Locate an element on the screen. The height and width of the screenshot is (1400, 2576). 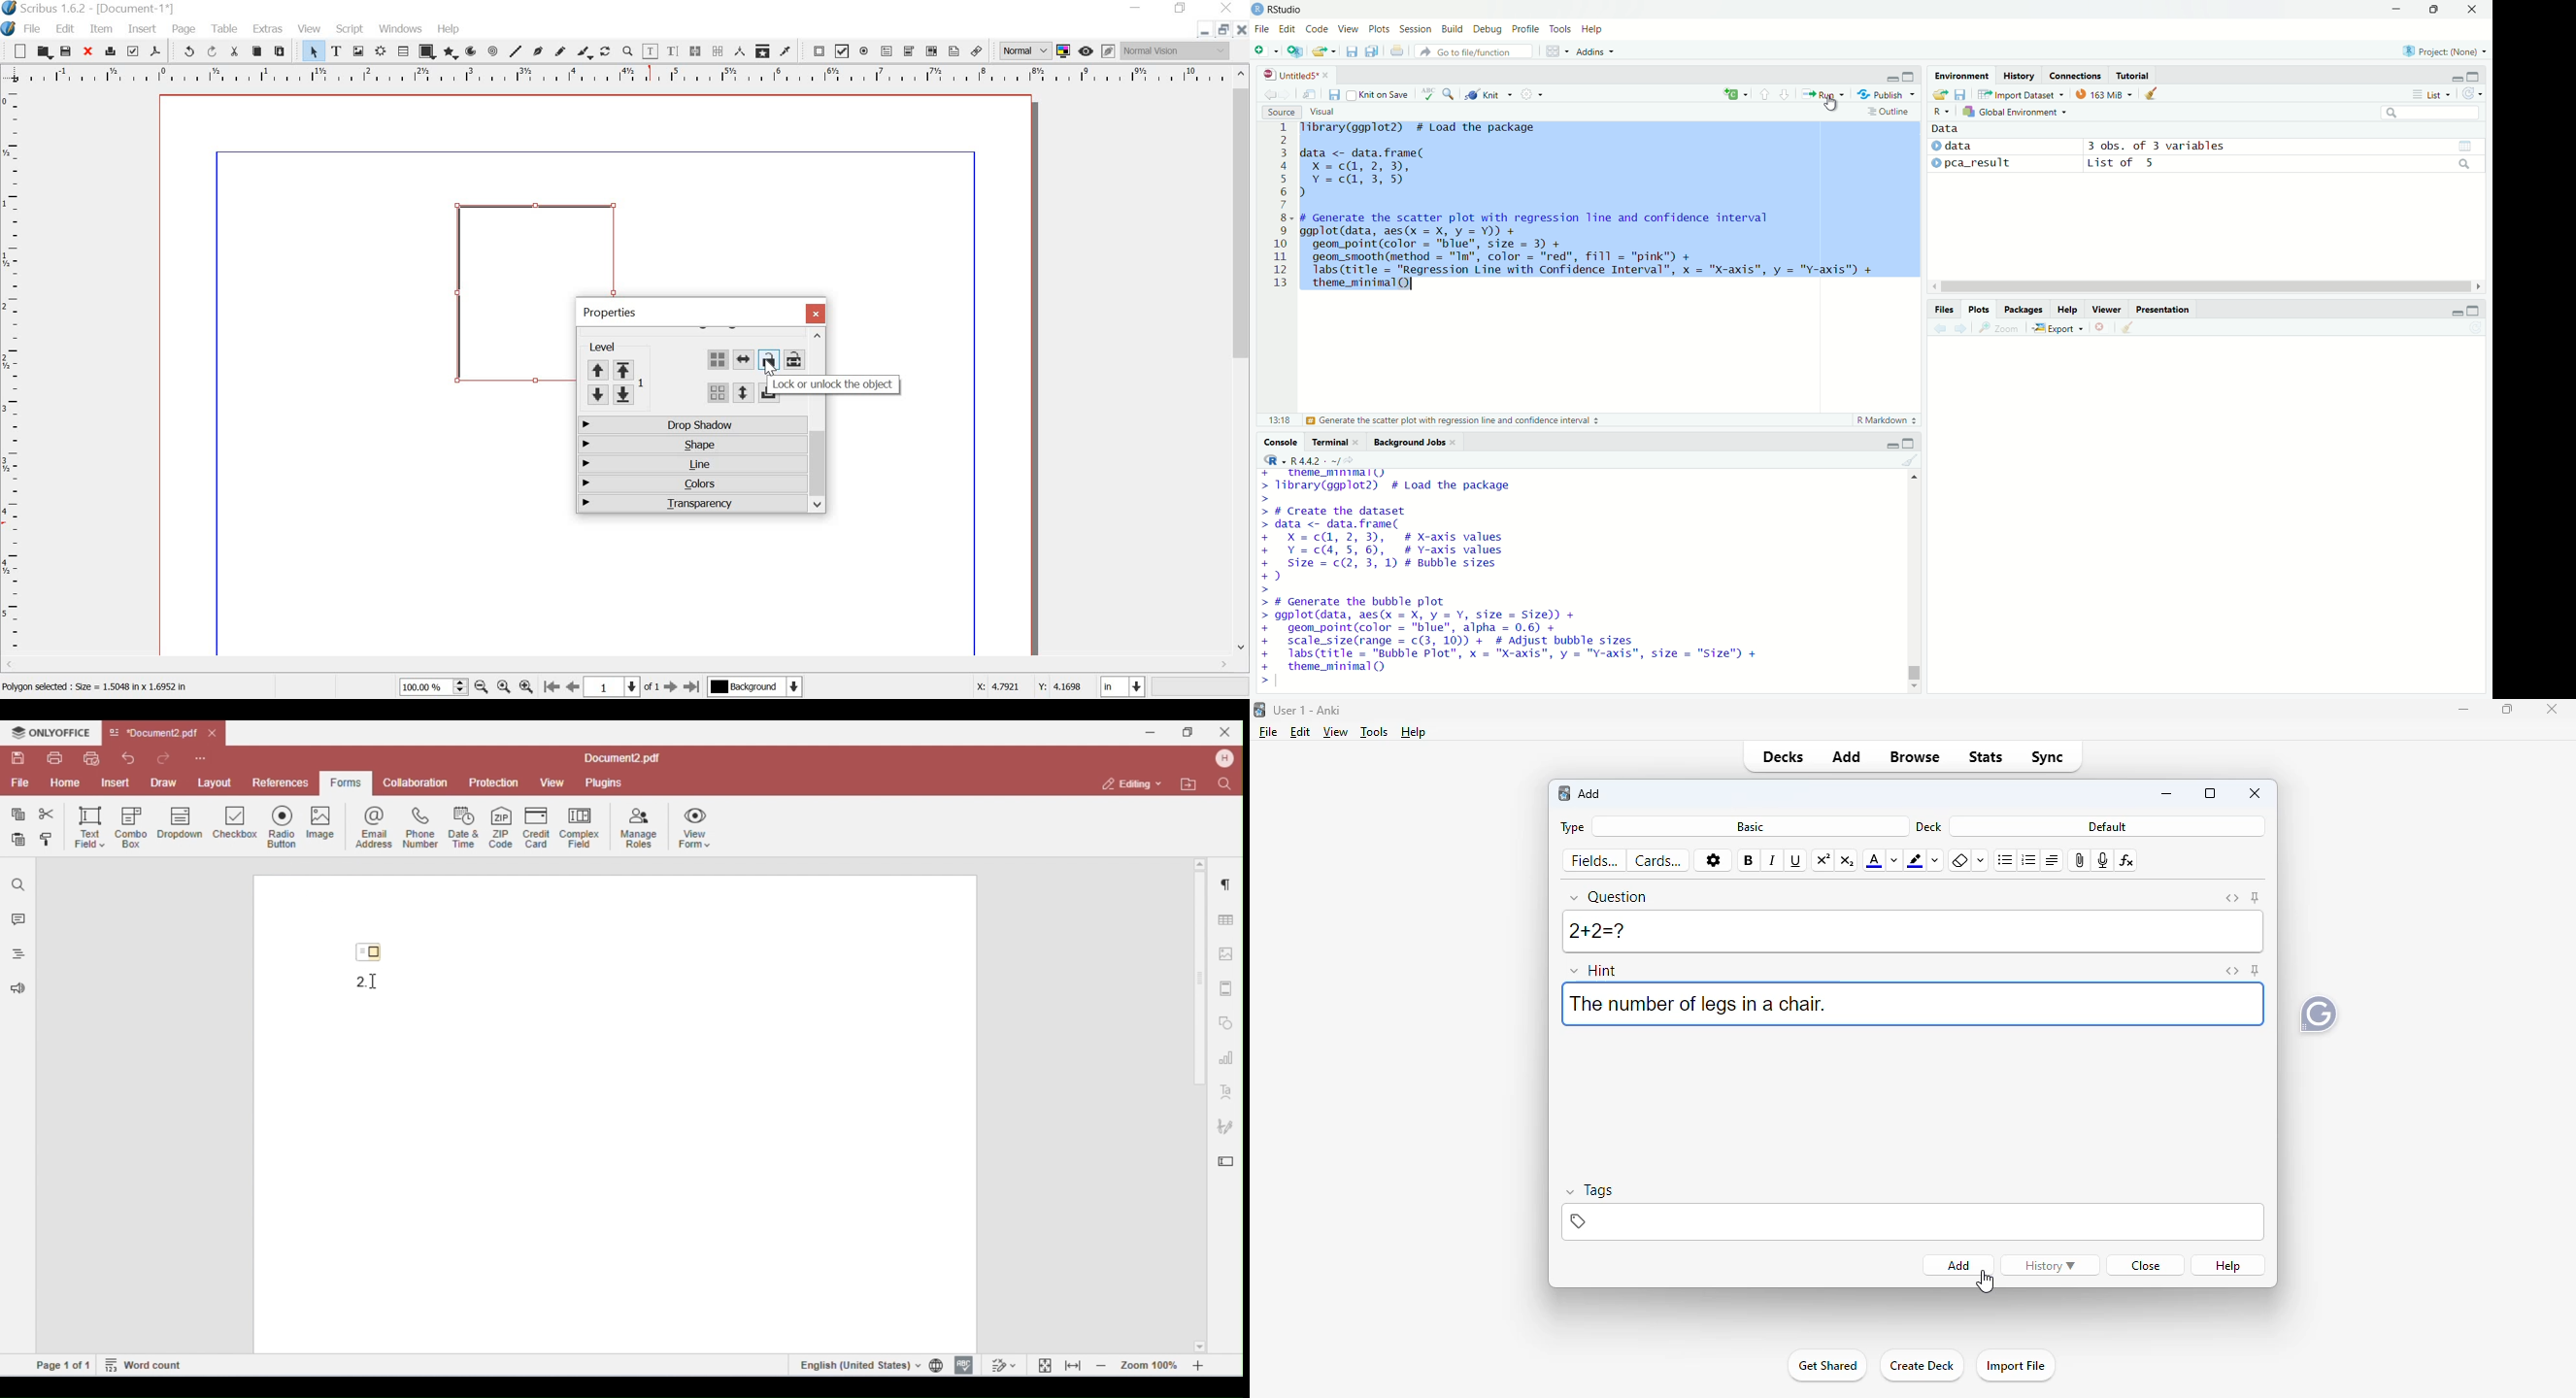
group selected objects is located at coordinates (717, 359).